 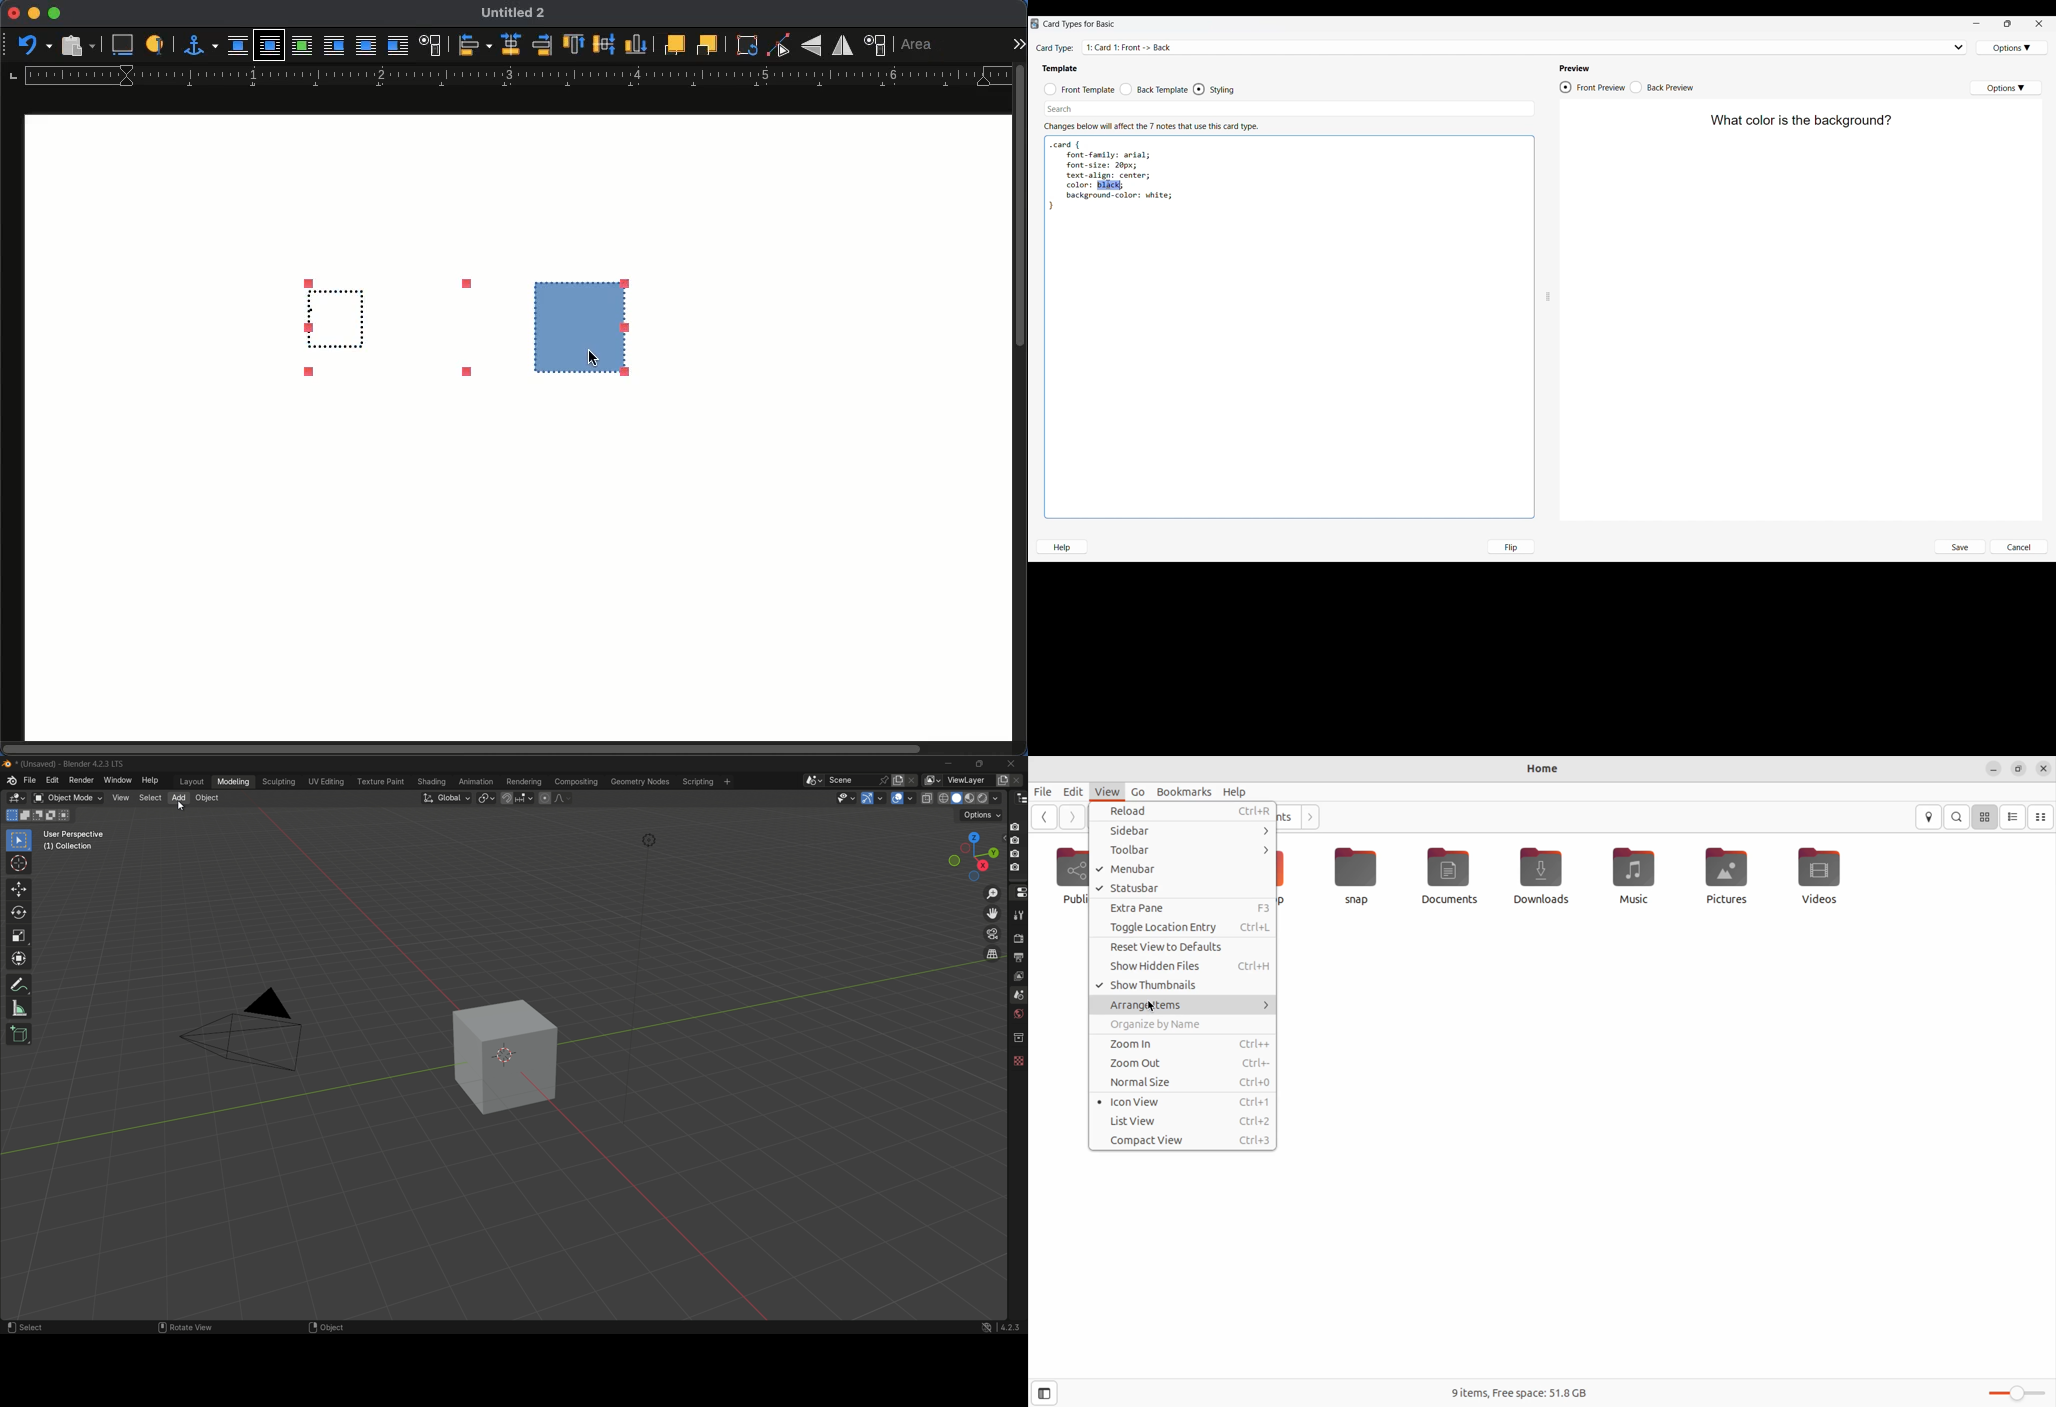 I want to click on Cursor, so click(x=1108, y=185).